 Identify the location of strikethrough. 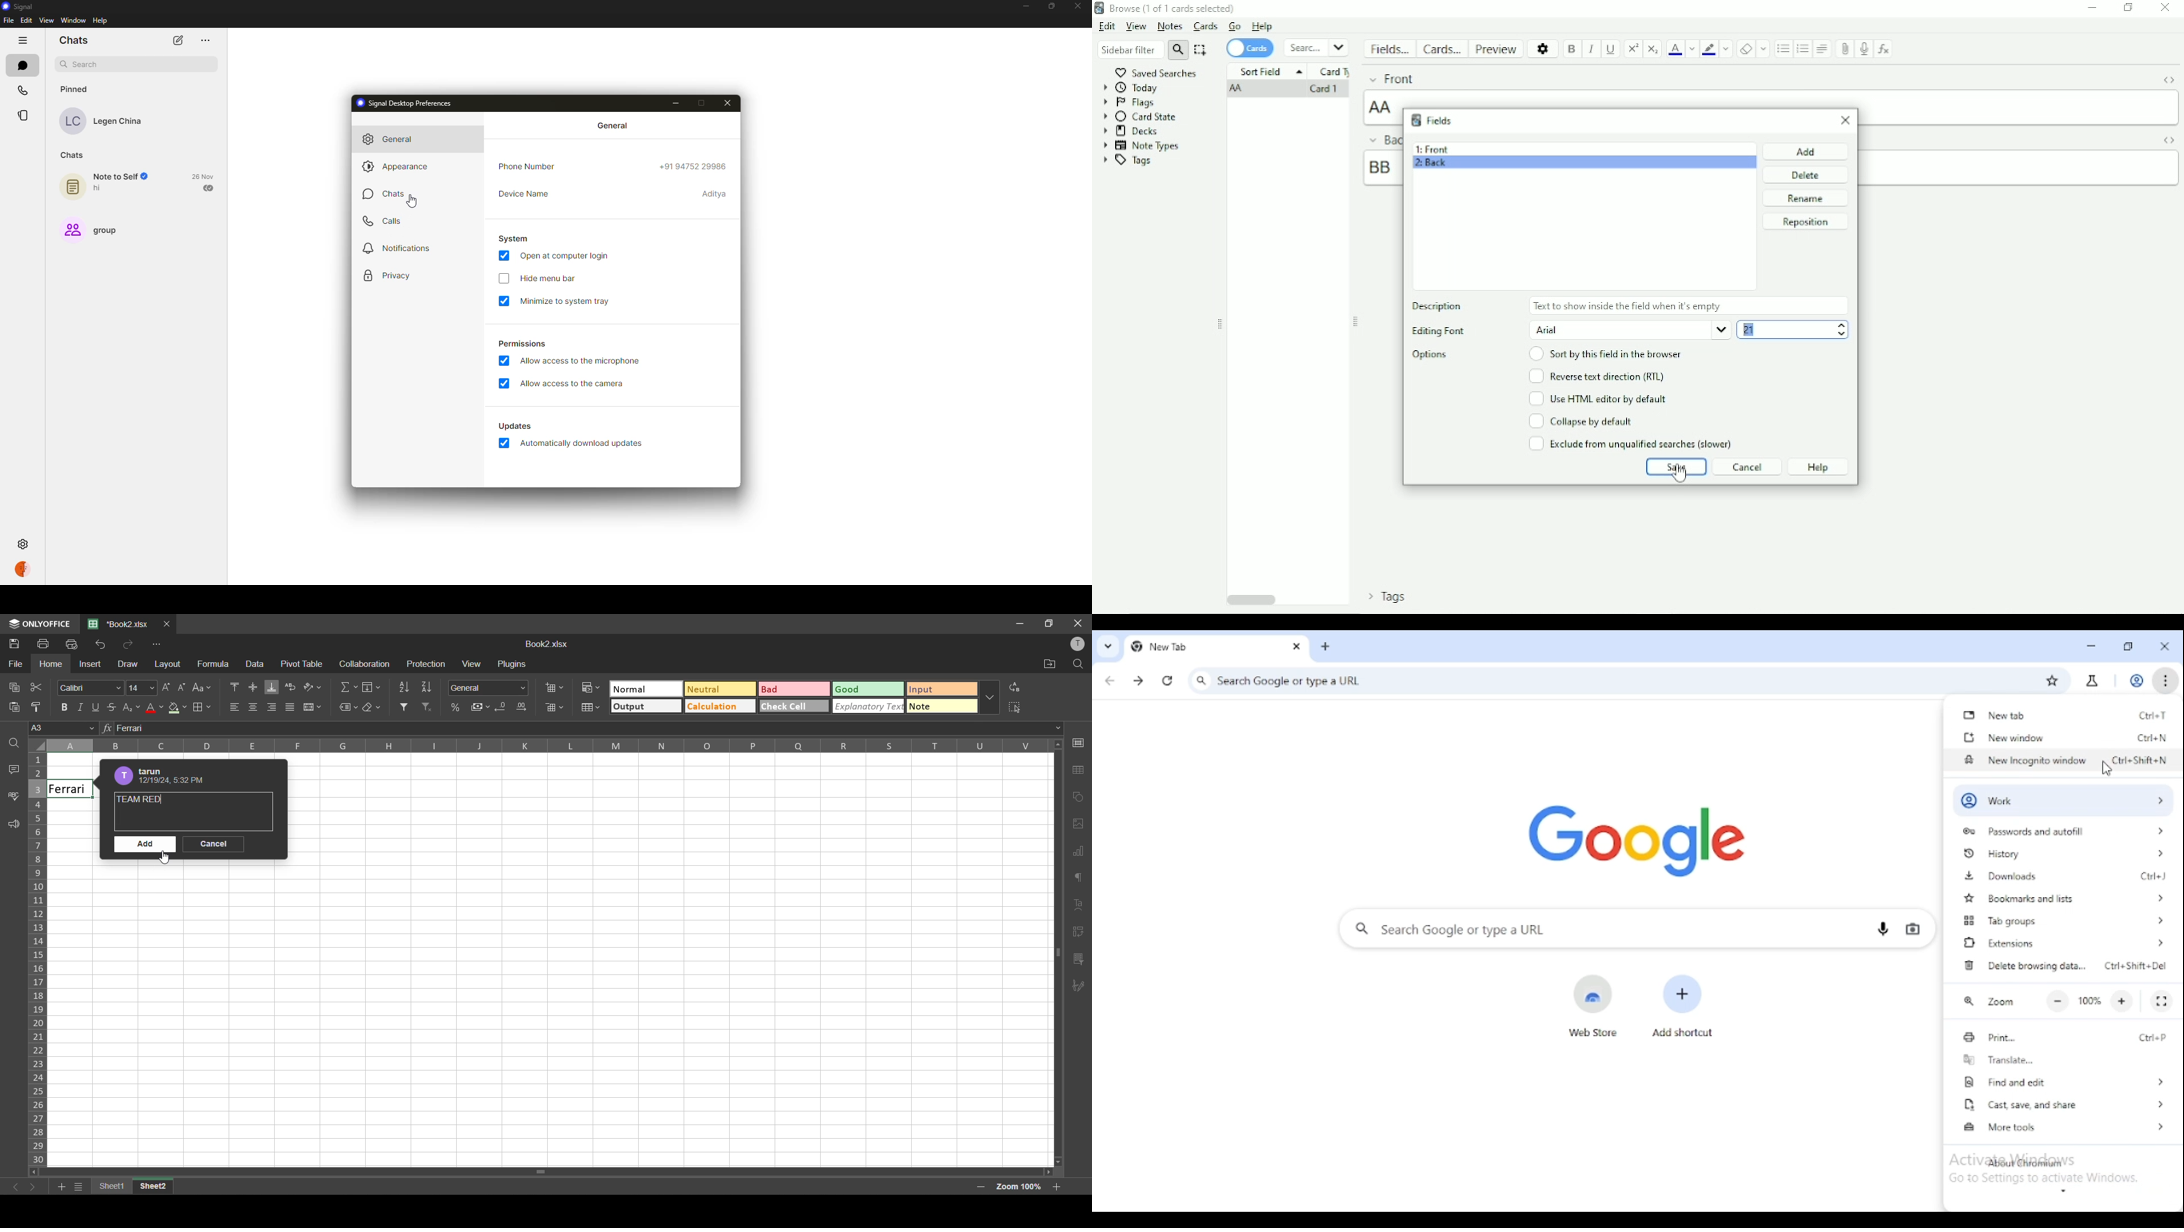
(114, 709).